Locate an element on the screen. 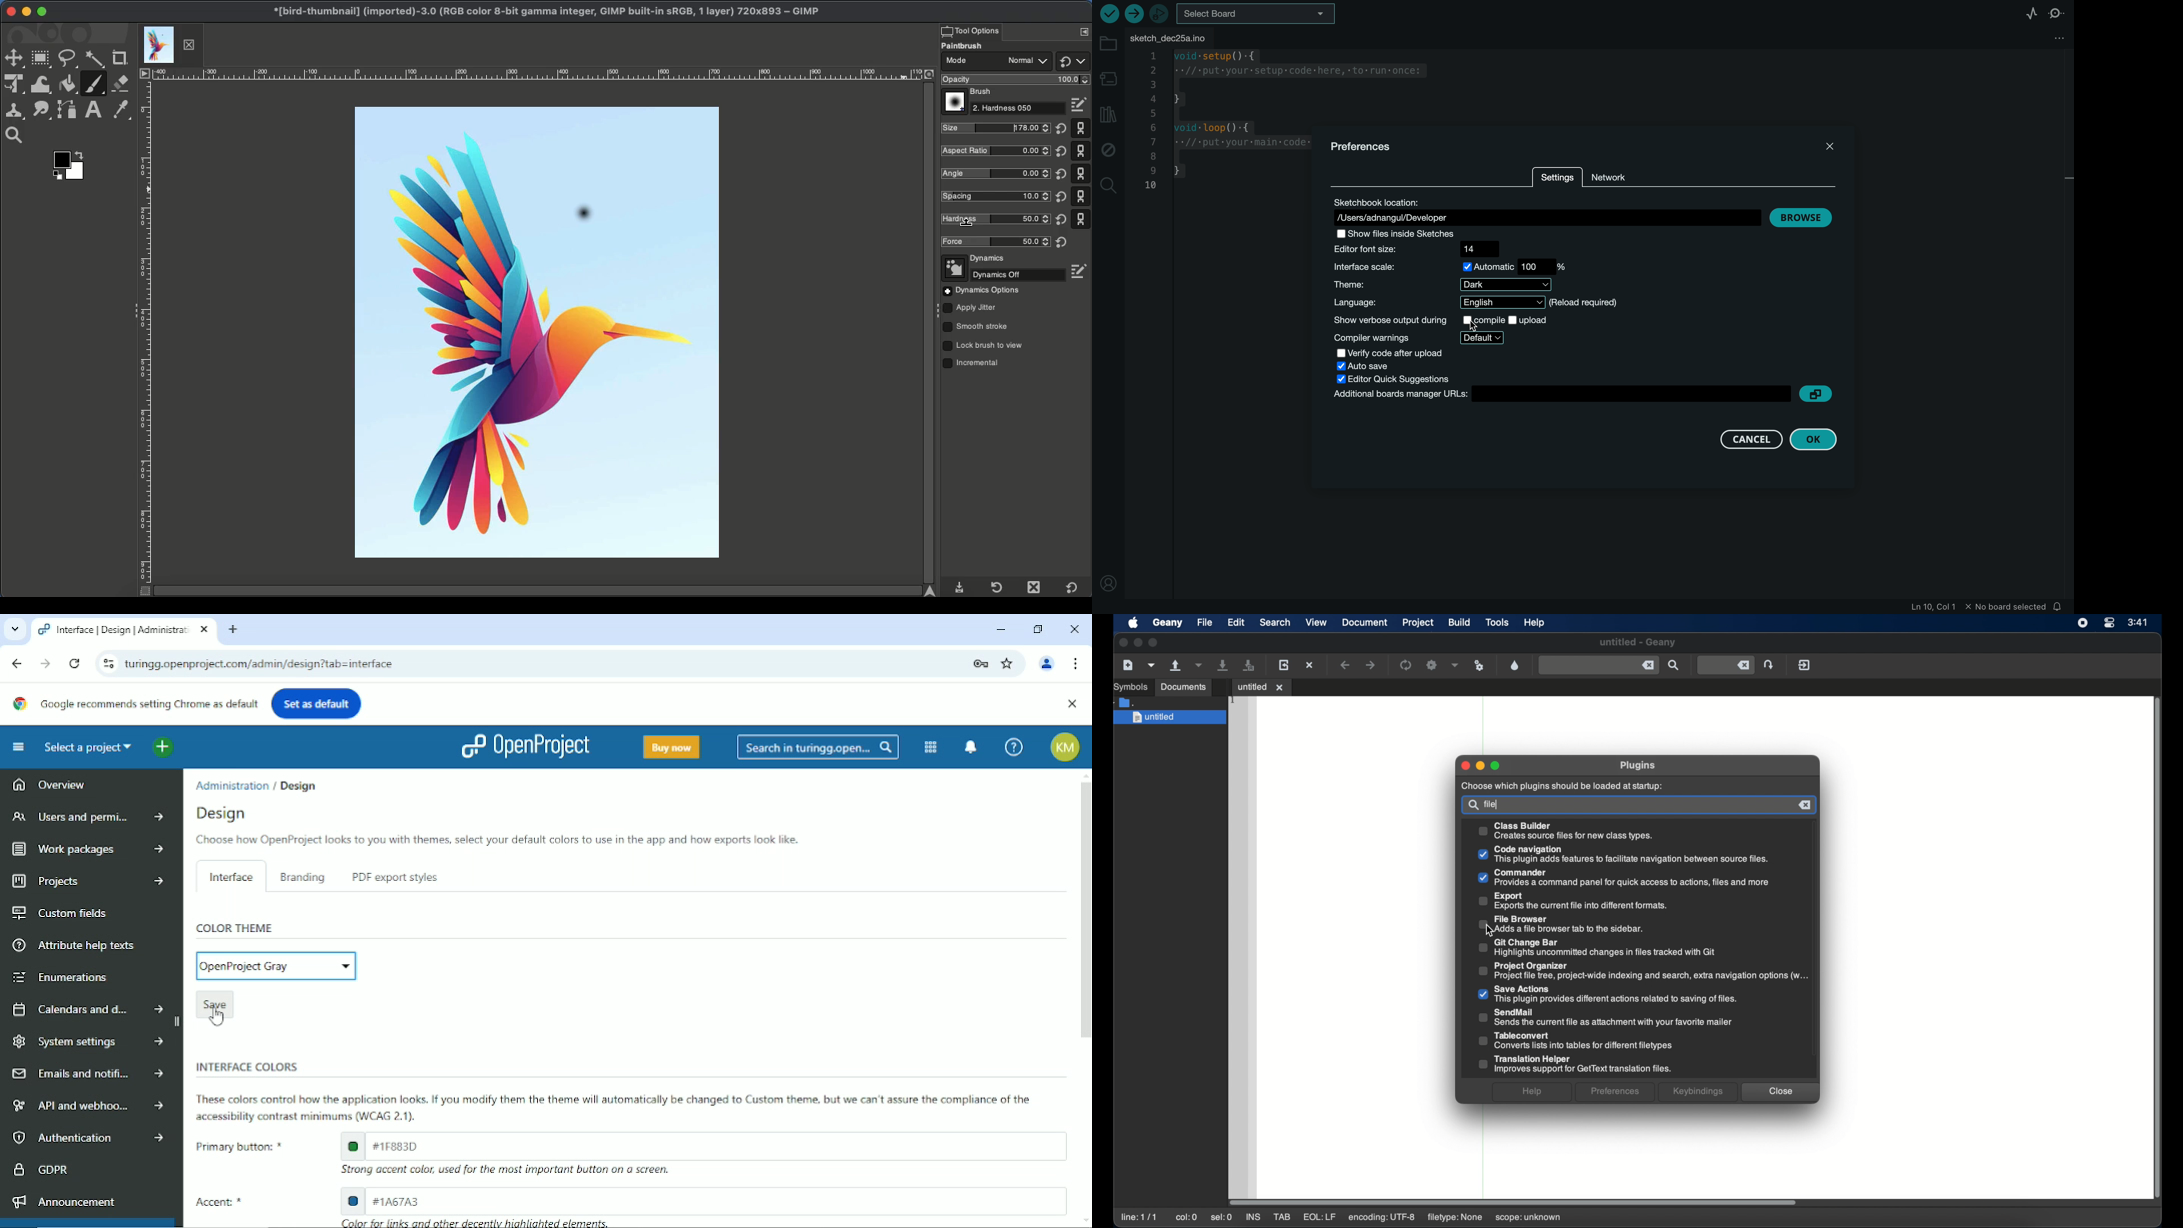 This screenshot has height=1232, width=2184. Announcement is located at coordinates (63, 1201).